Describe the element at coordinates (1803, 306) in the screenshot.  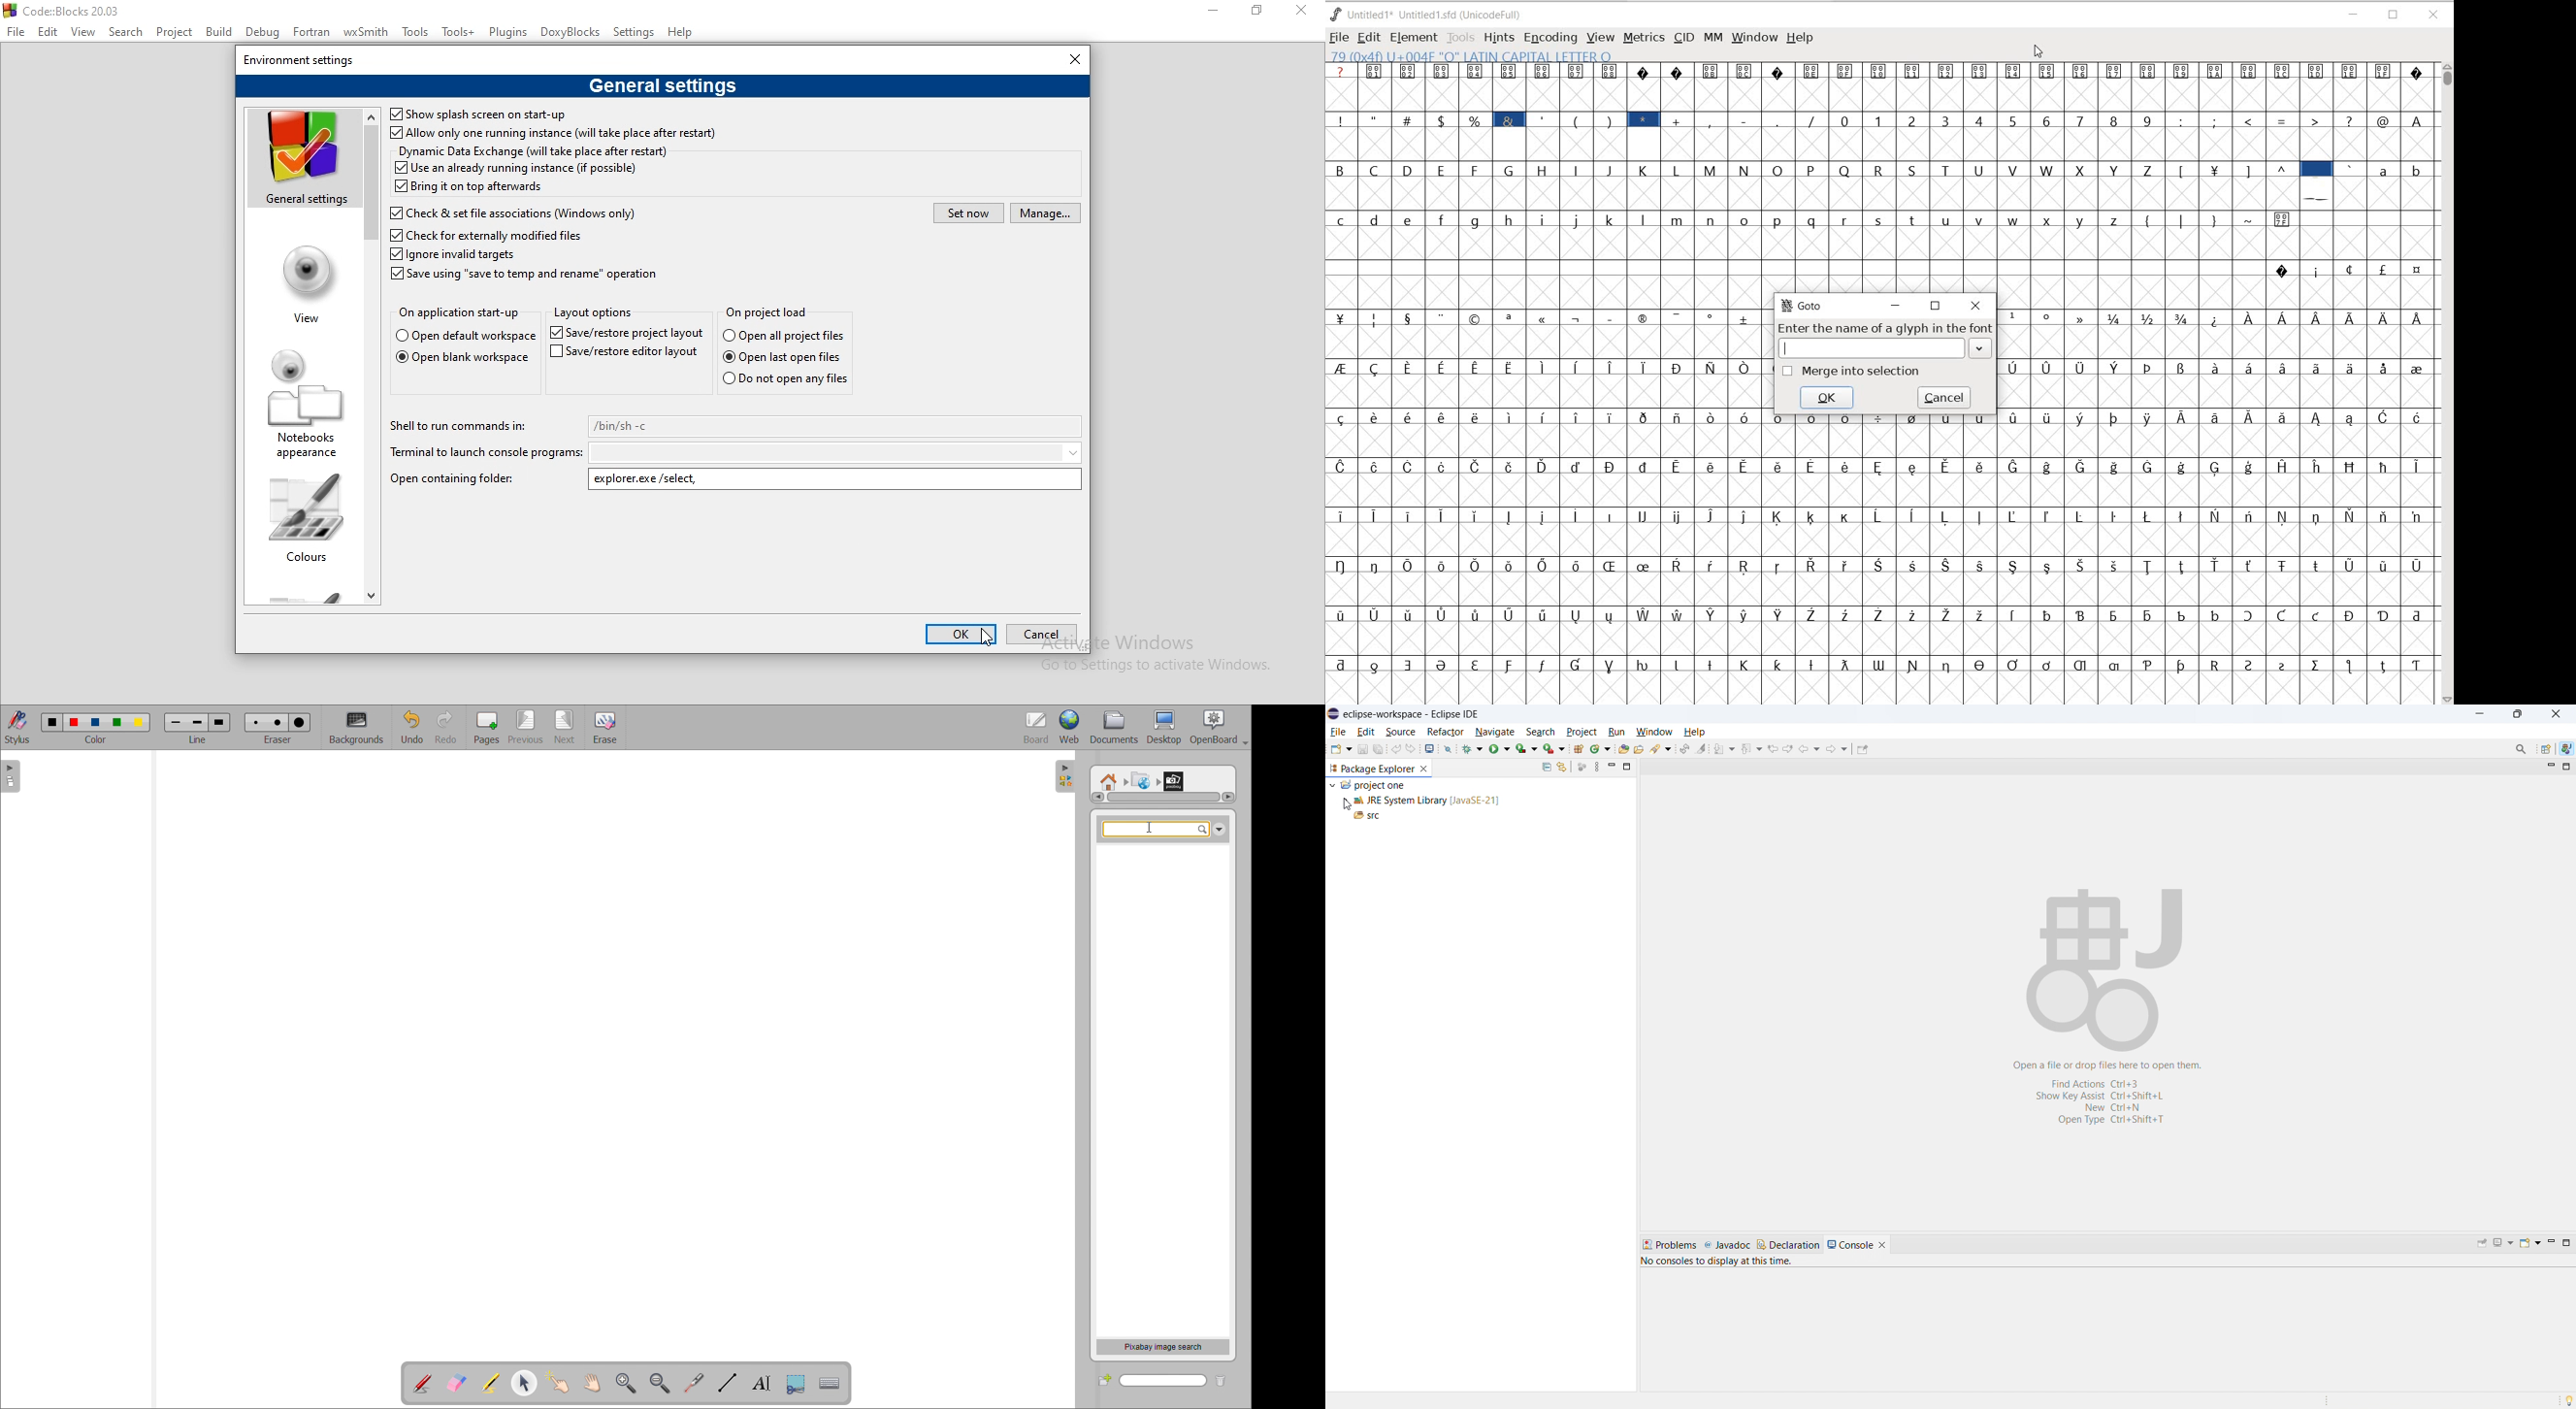
I see `GoTo` at that location.